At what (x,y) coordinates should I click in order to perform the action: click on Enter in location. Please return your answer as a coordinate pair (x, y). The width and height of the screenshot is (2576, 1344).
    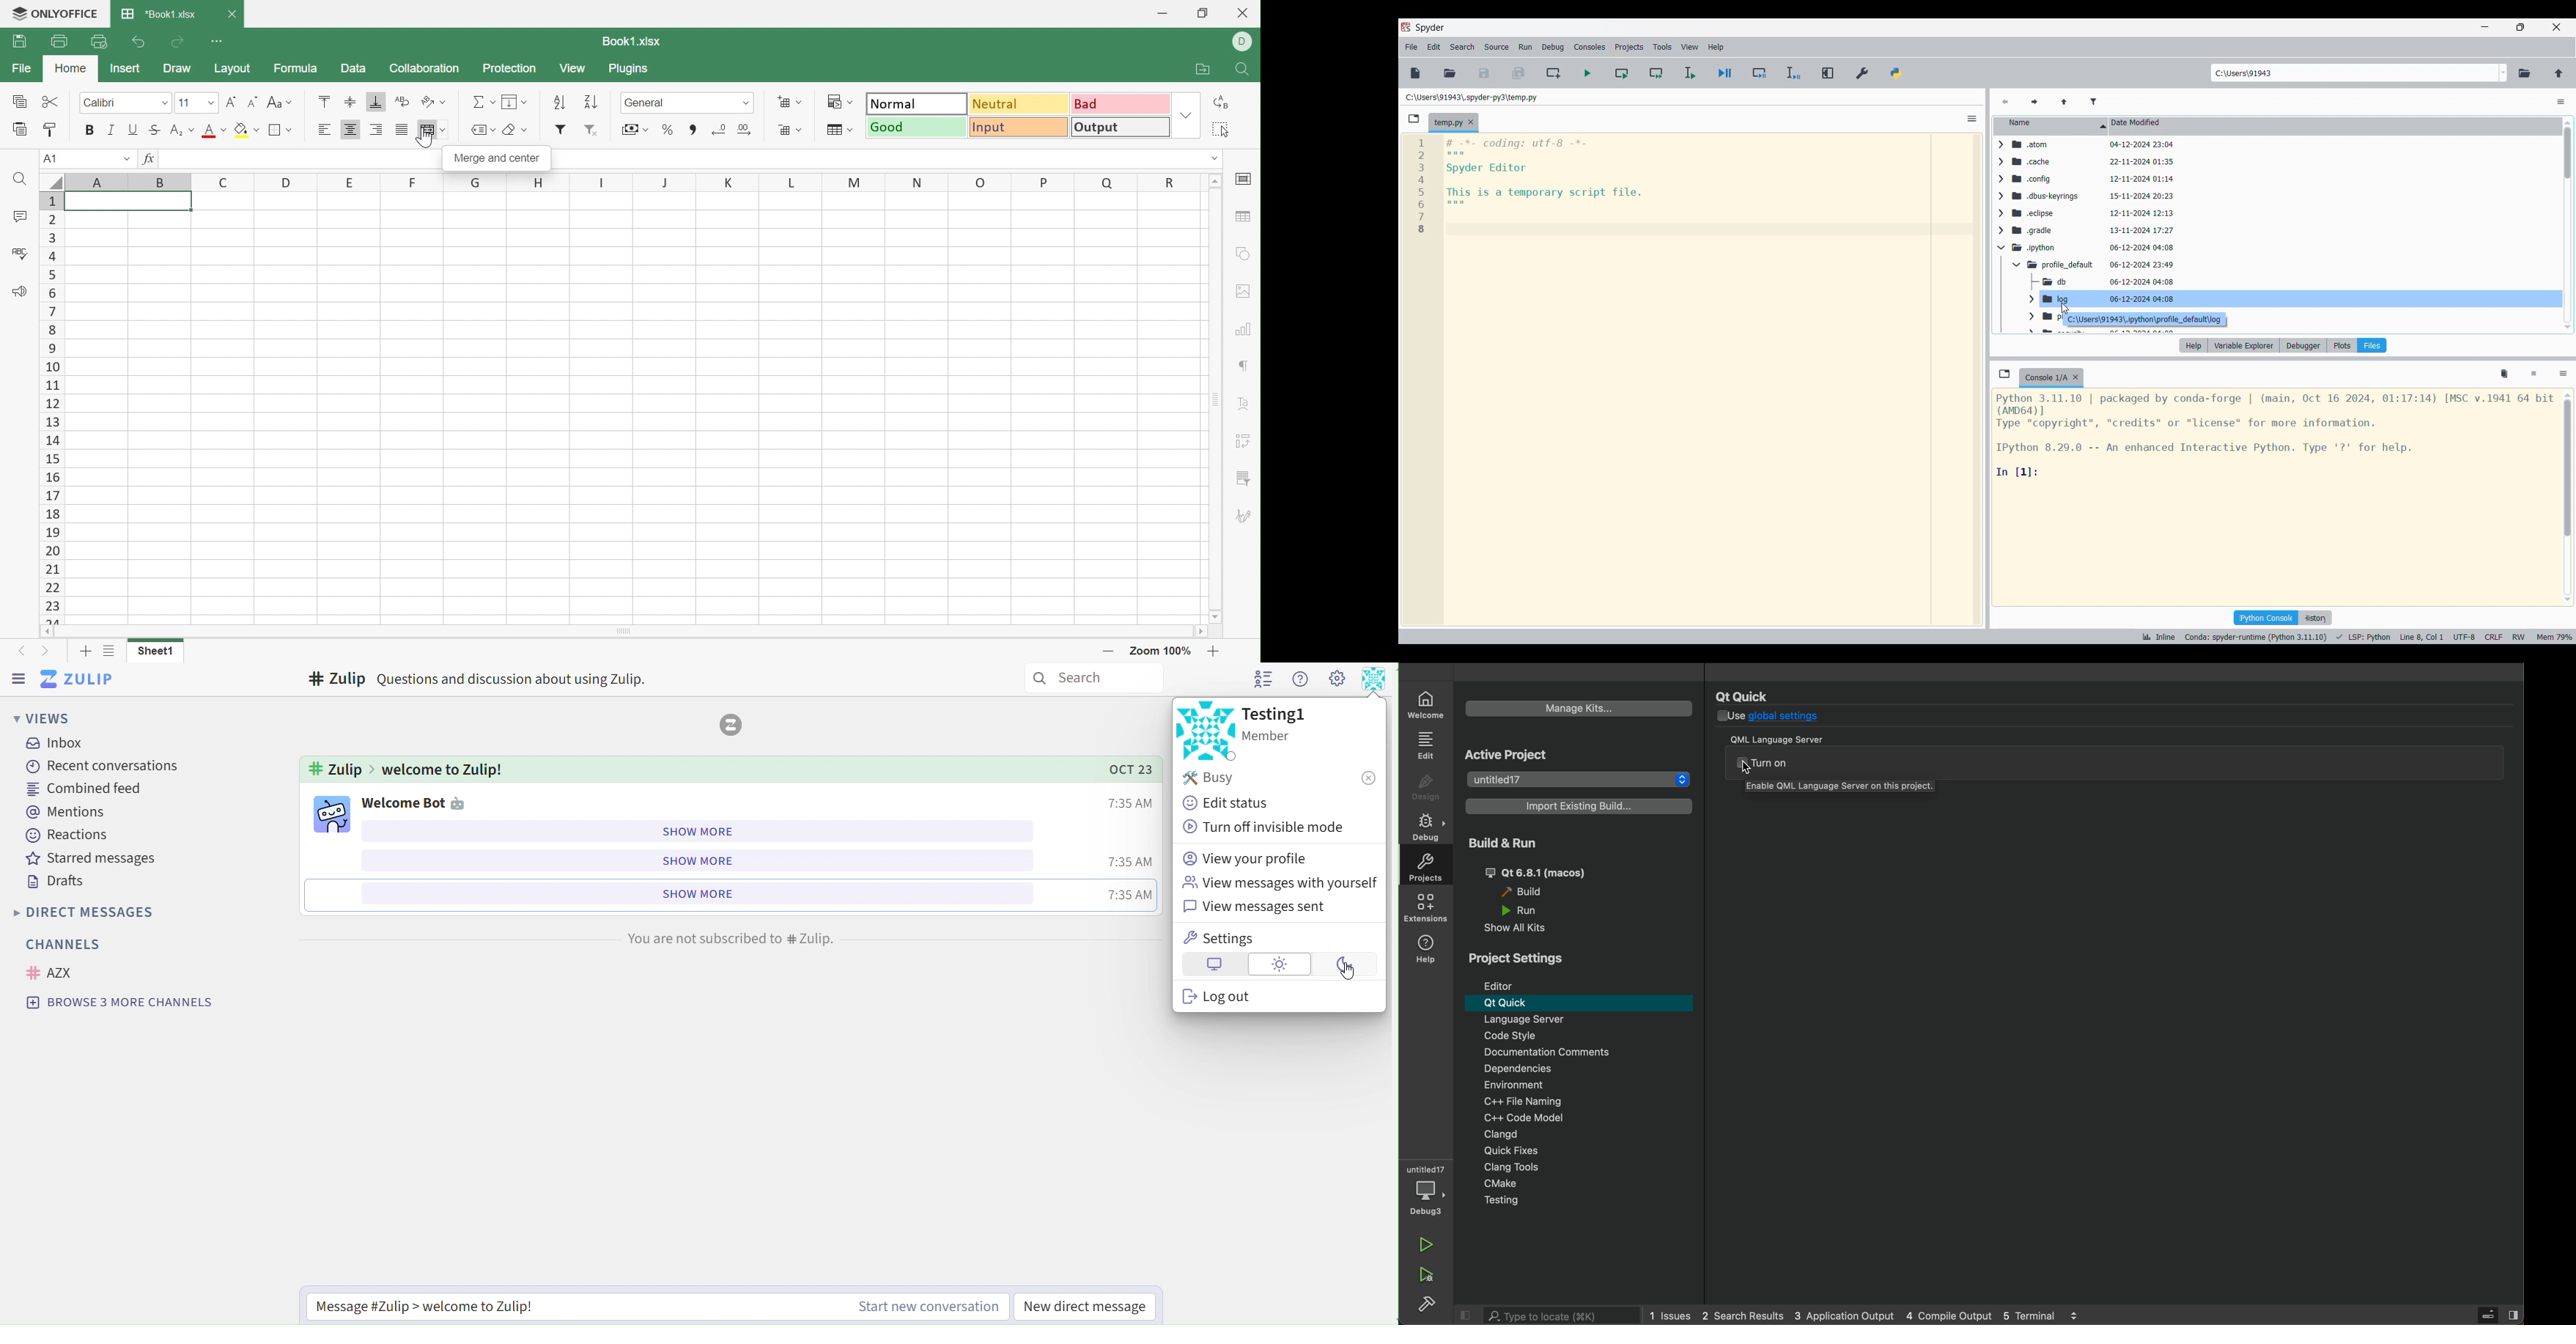
    Looking at the image, I should click on (2353, 73).